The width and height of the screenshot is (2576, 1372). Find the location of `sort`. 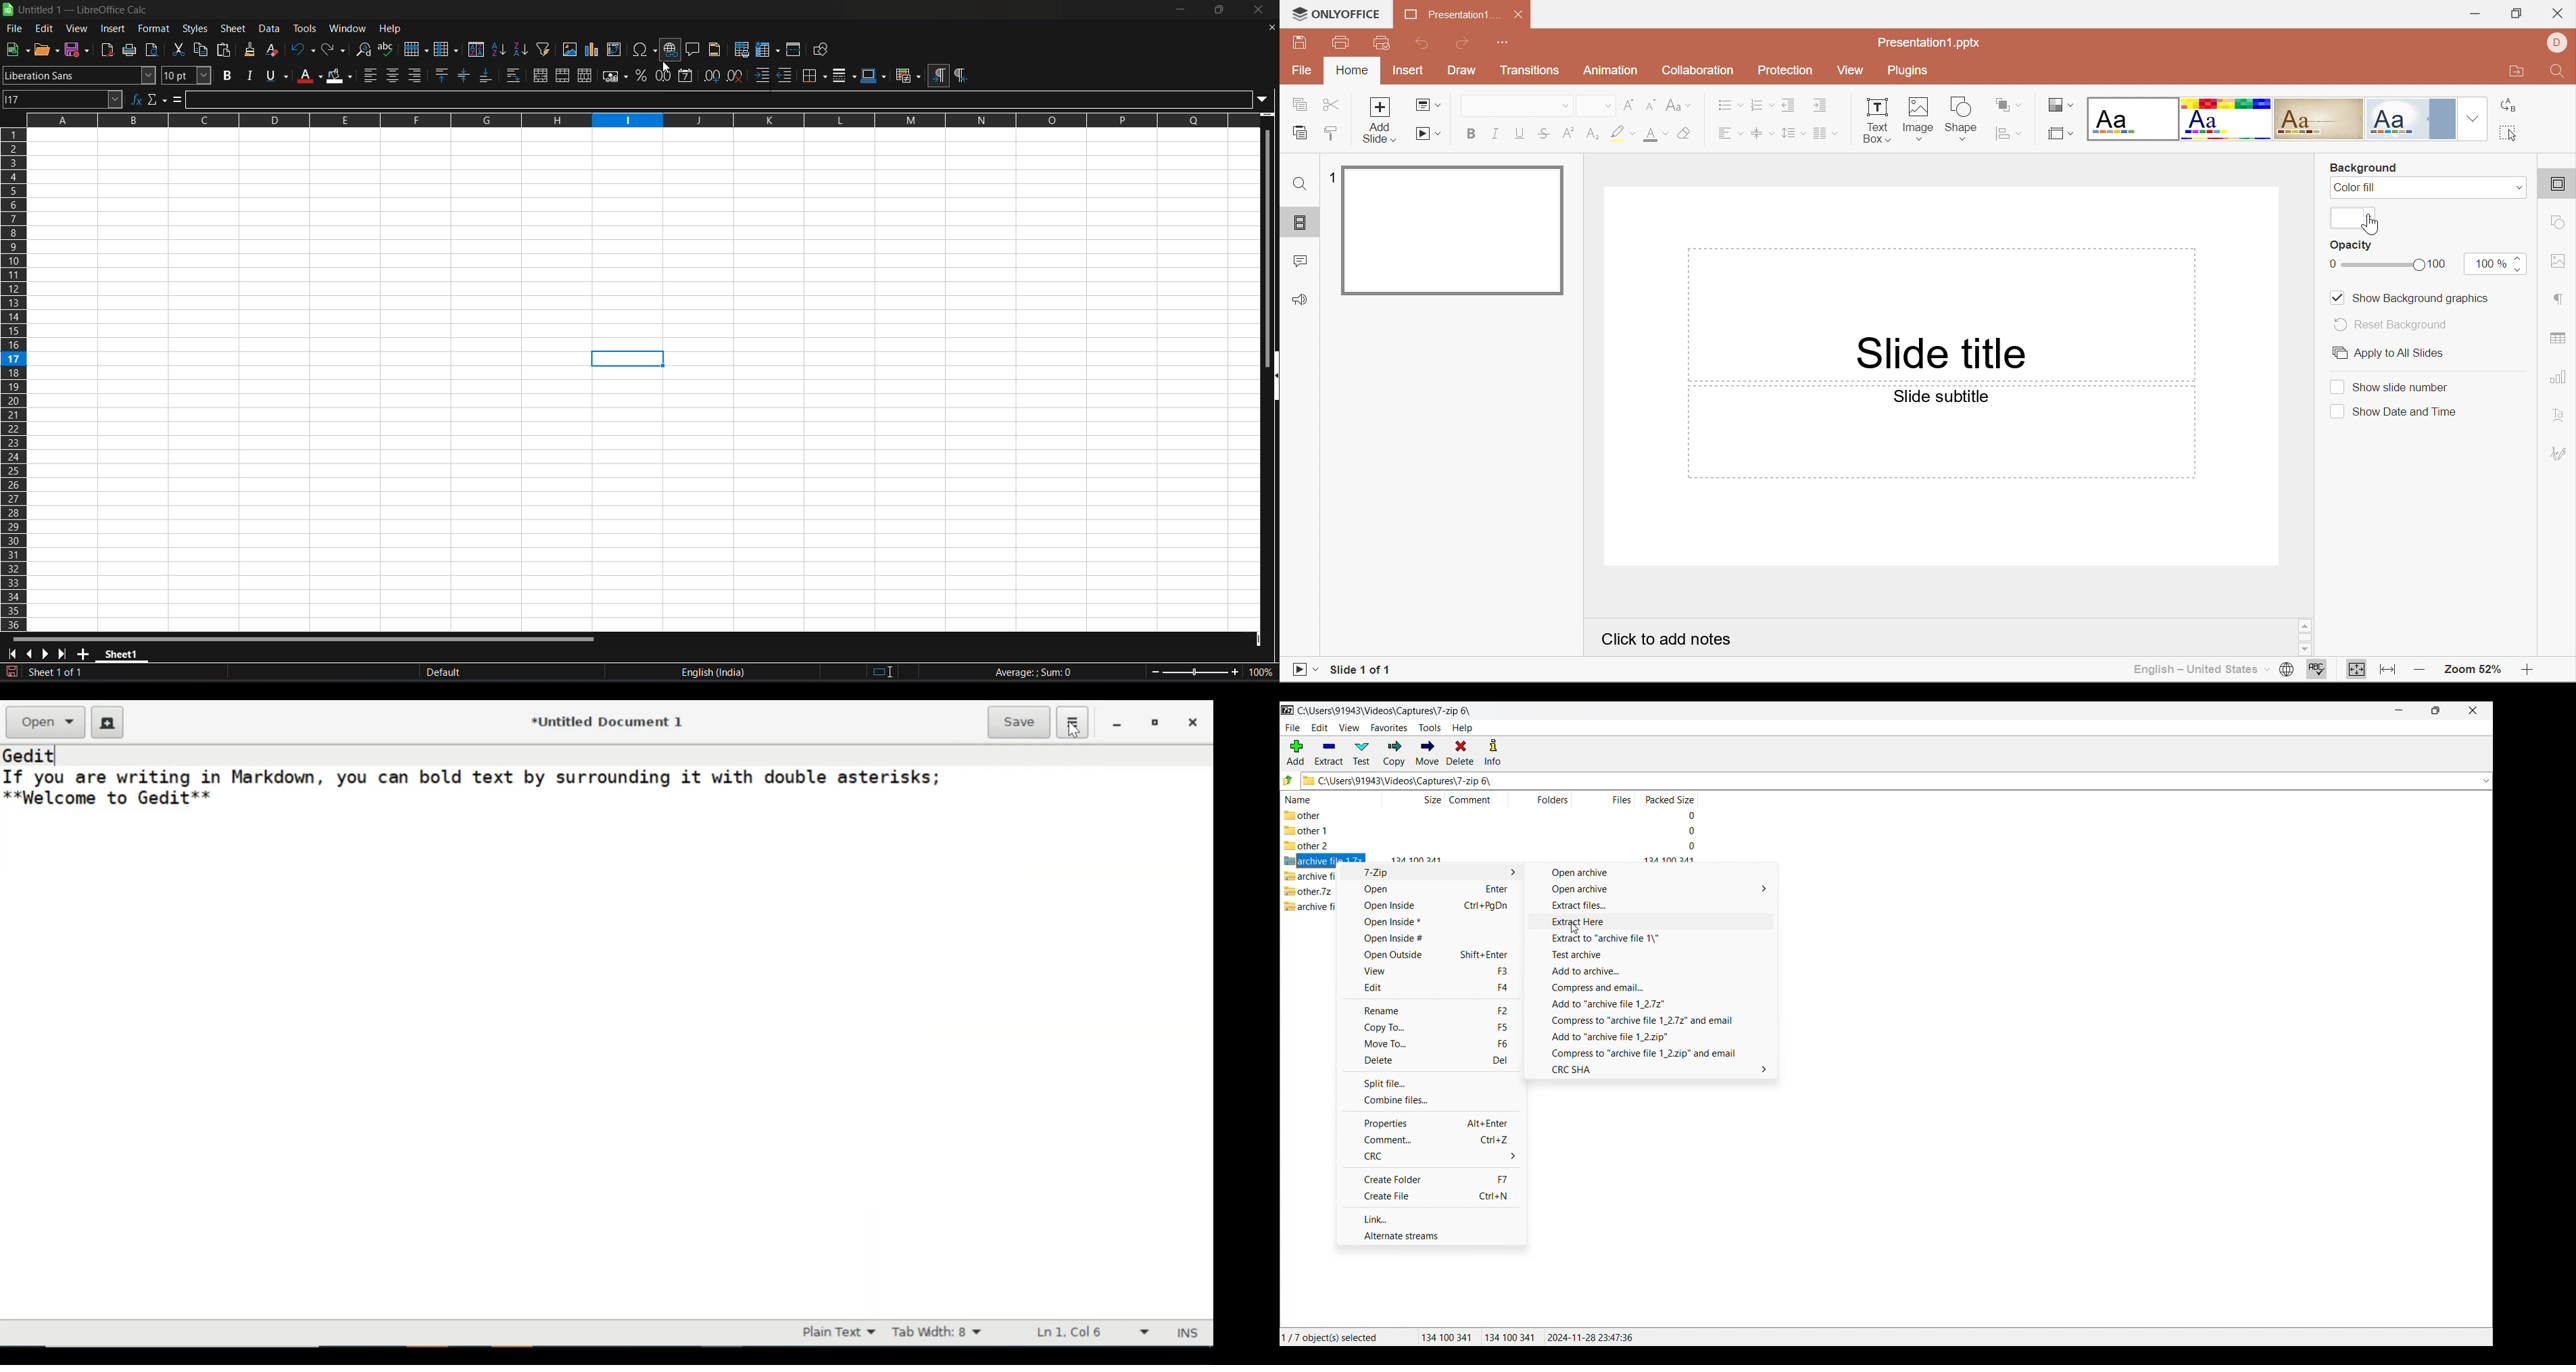

sort is located at coordinates (477, 49).